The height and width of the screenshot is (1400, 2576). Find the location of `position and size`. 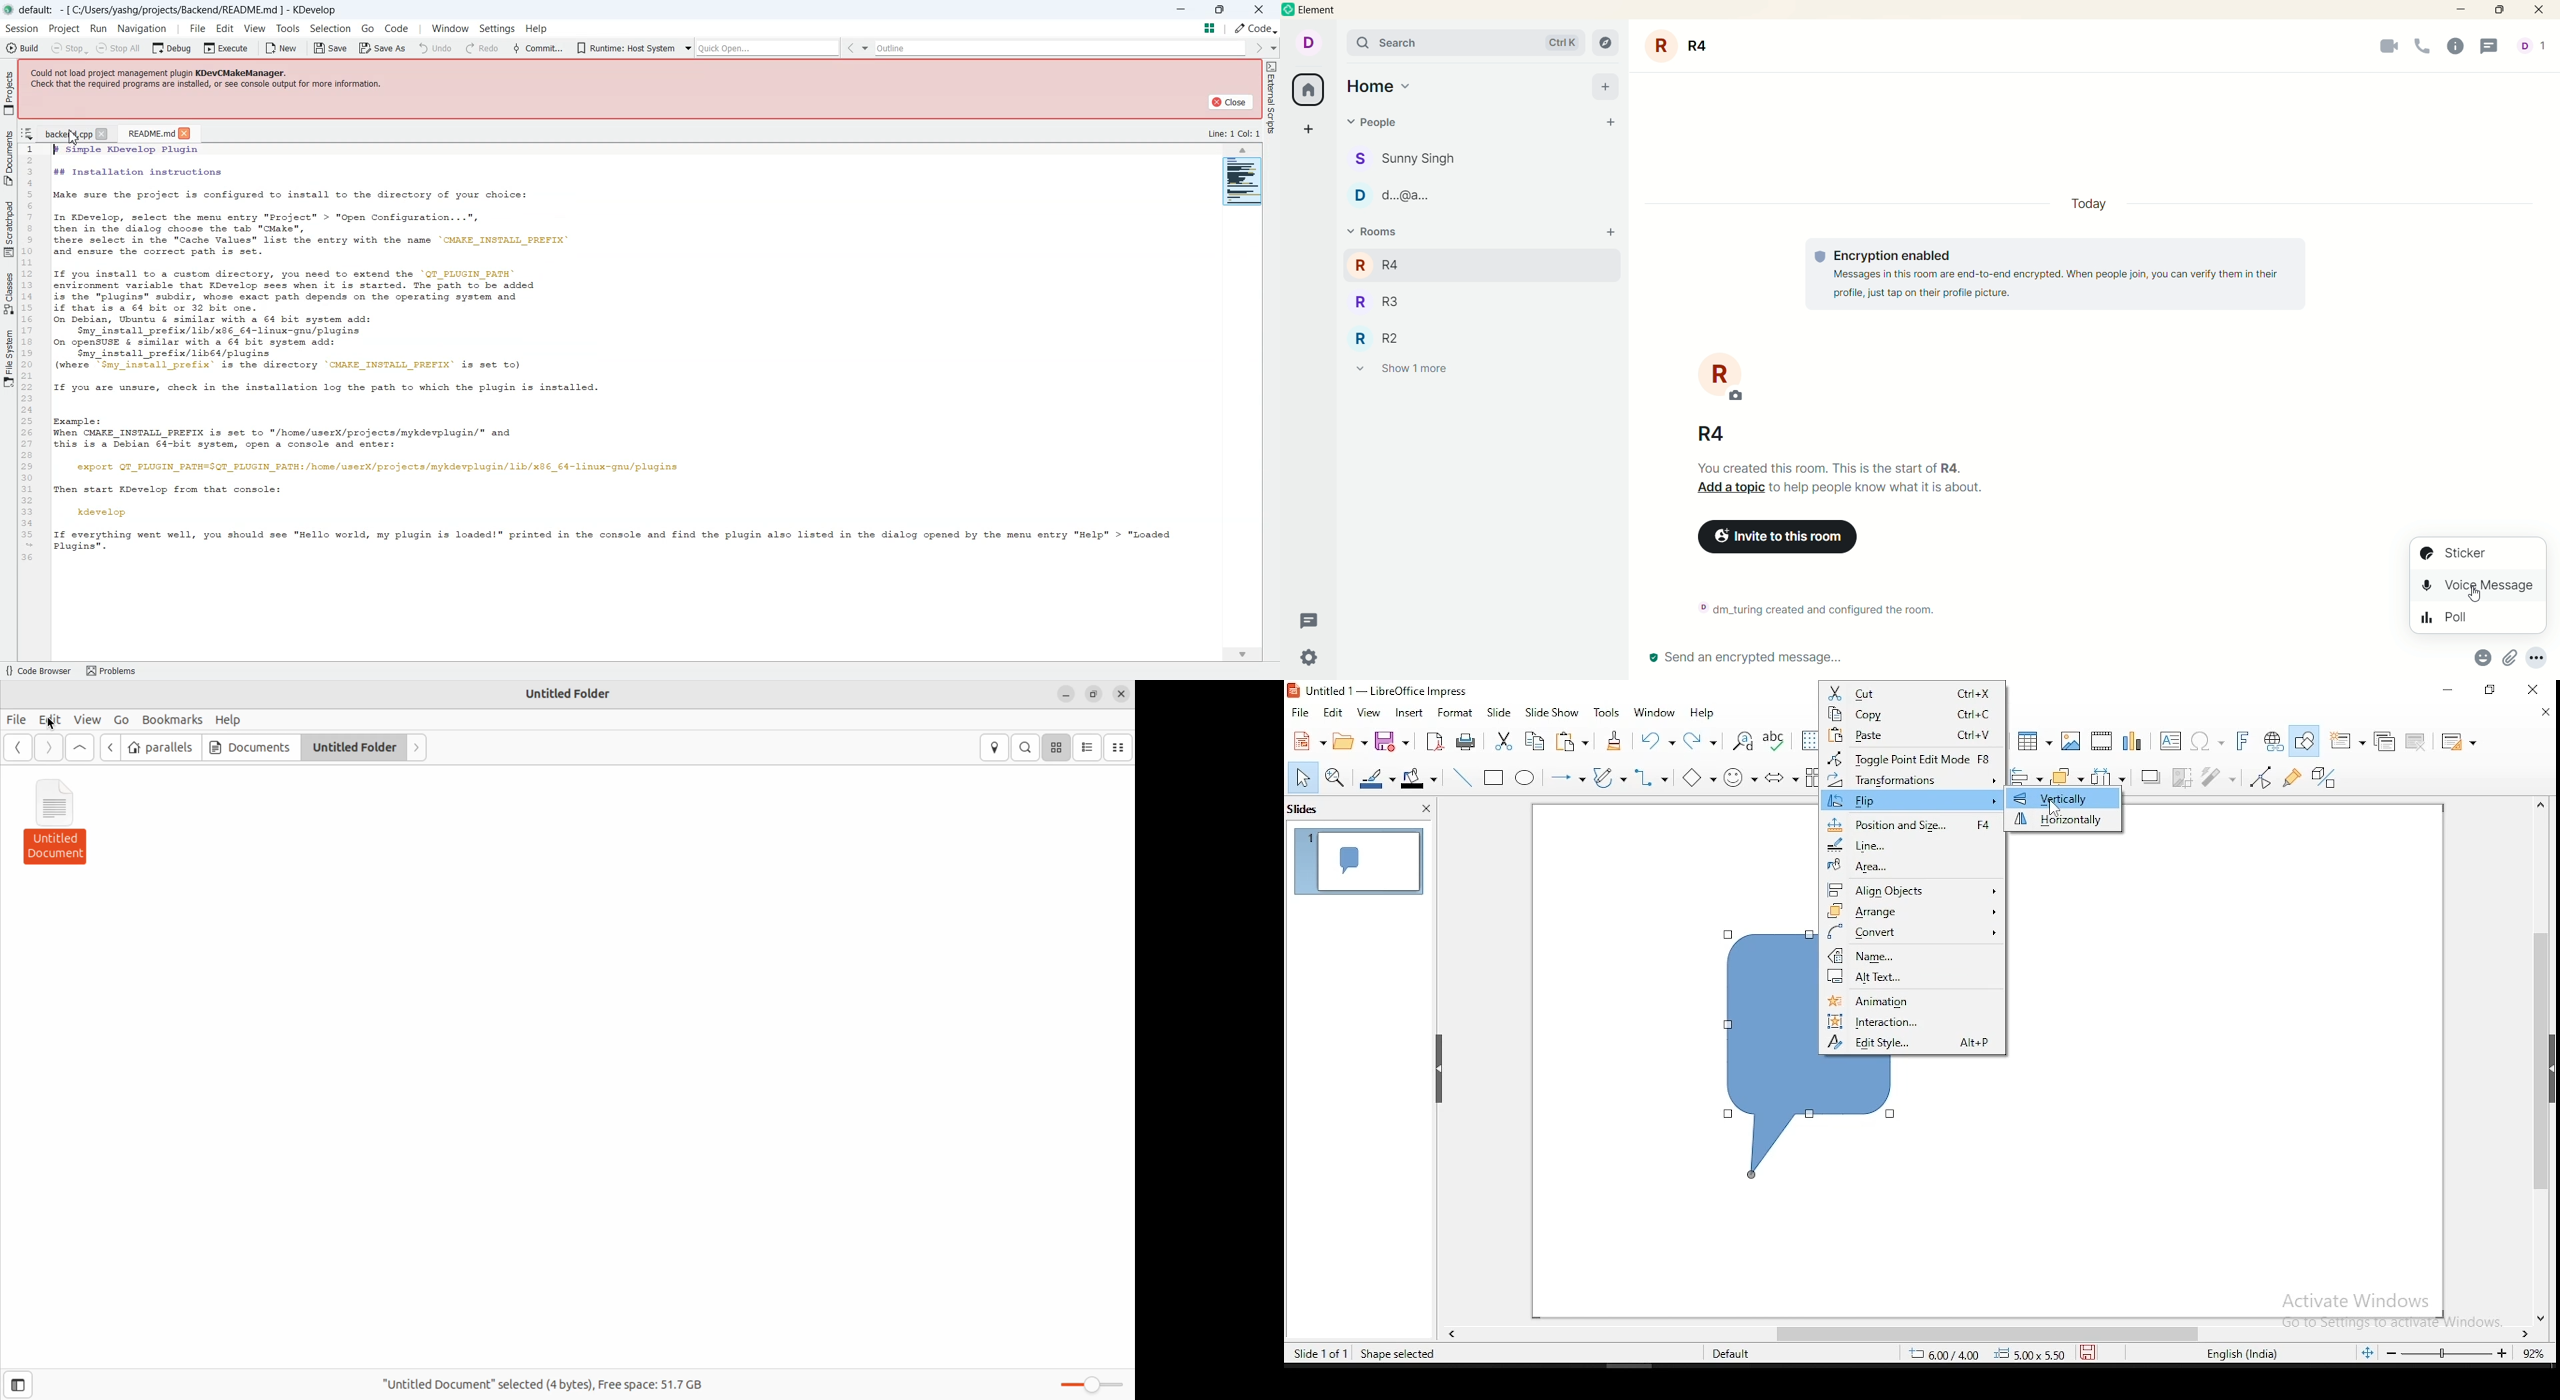

position and size is located at coordinates (1915, 823).